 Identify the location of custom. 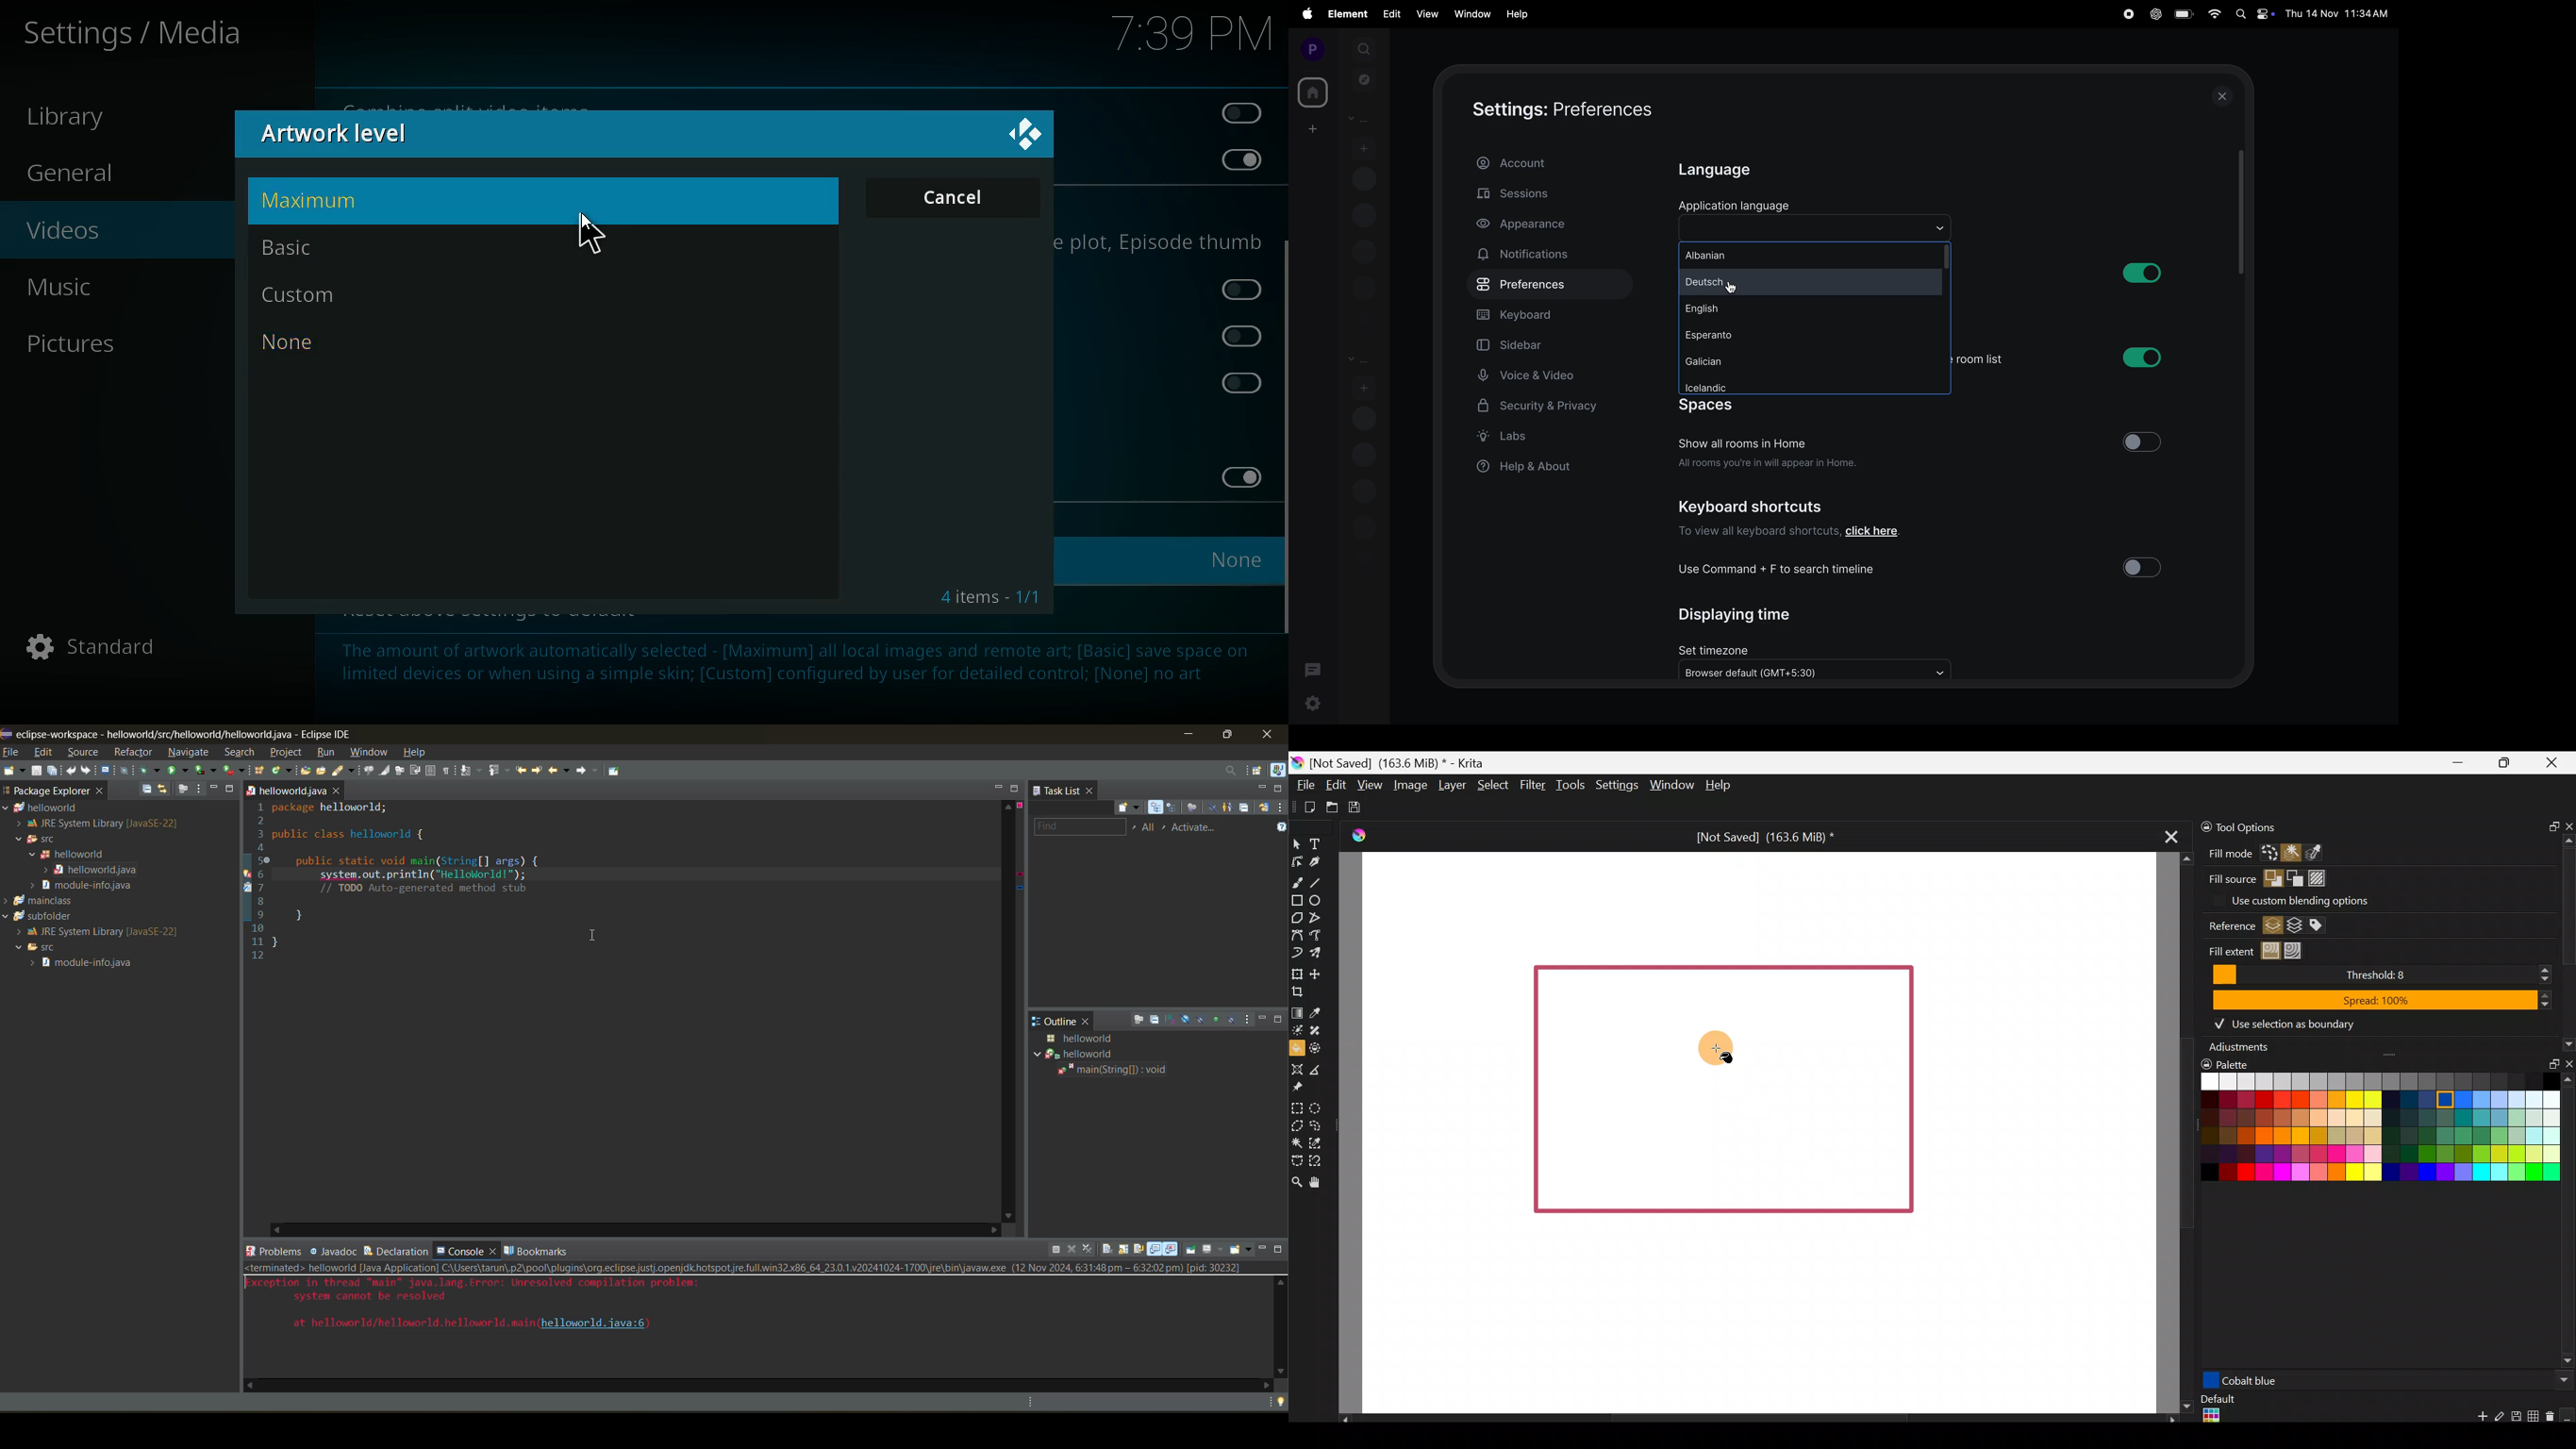
(514, 294).